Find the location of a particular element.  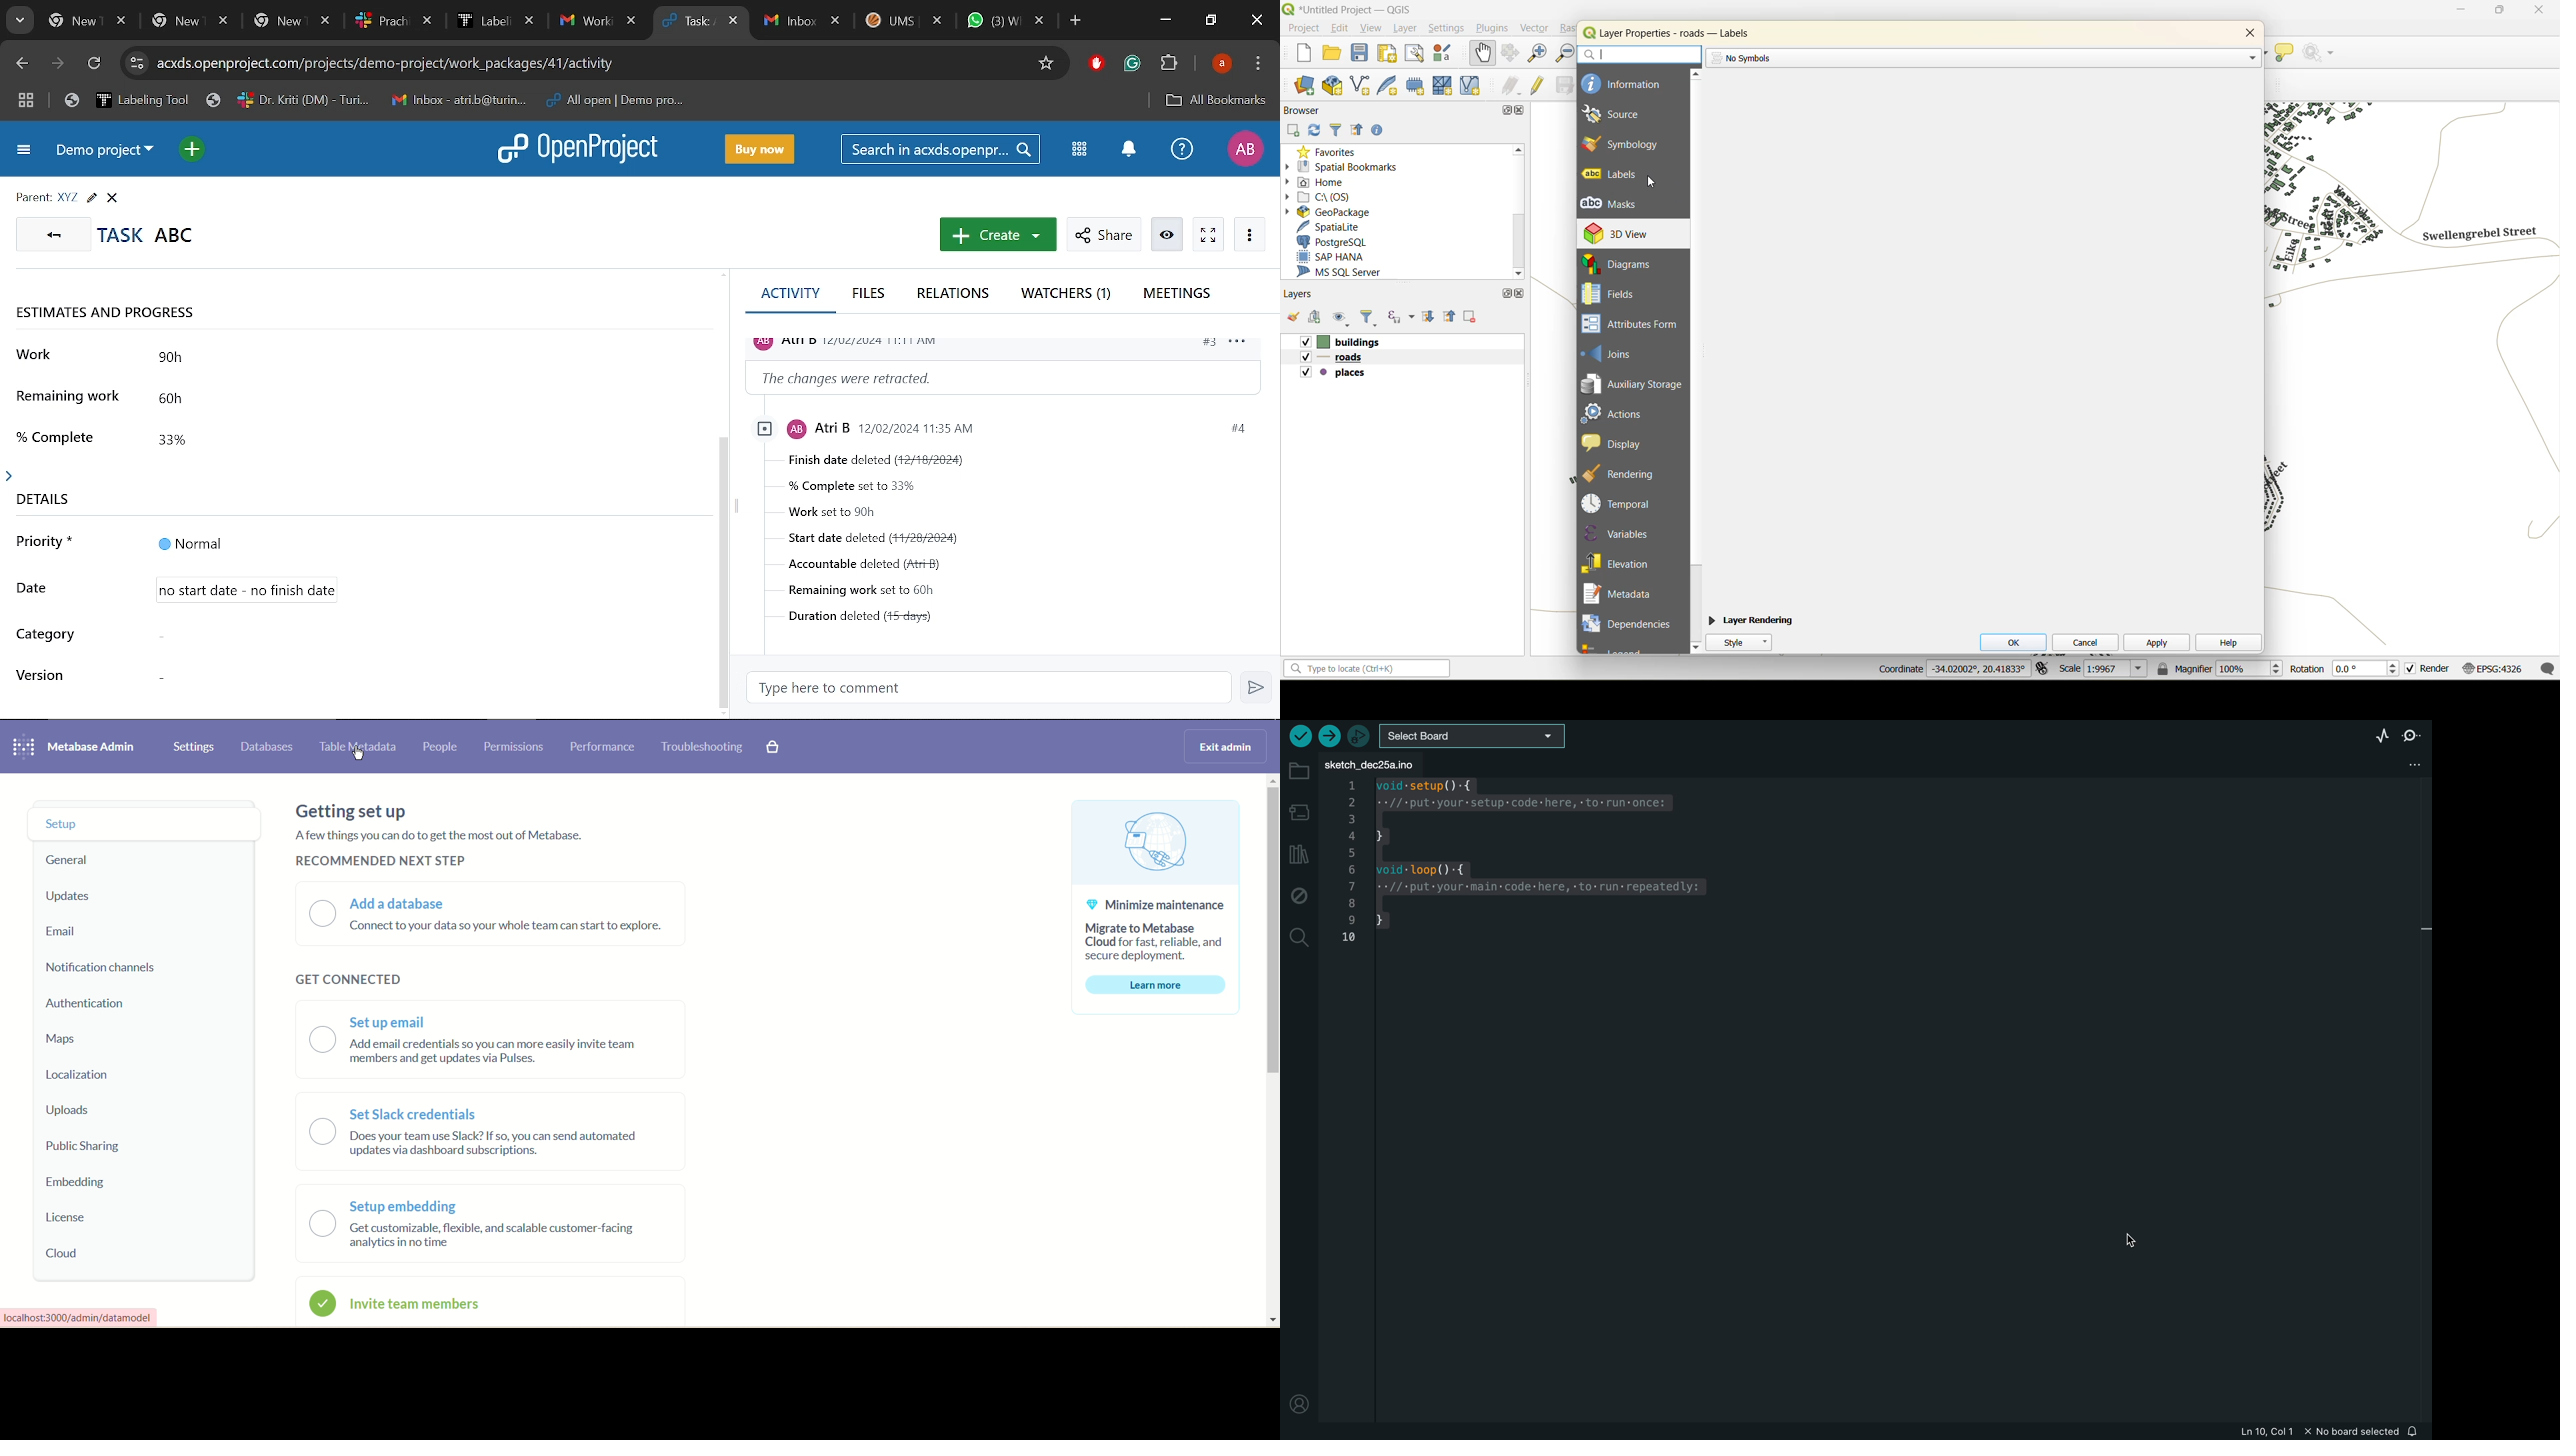

Control and customize chrome is located at coordinates (1260, 64).